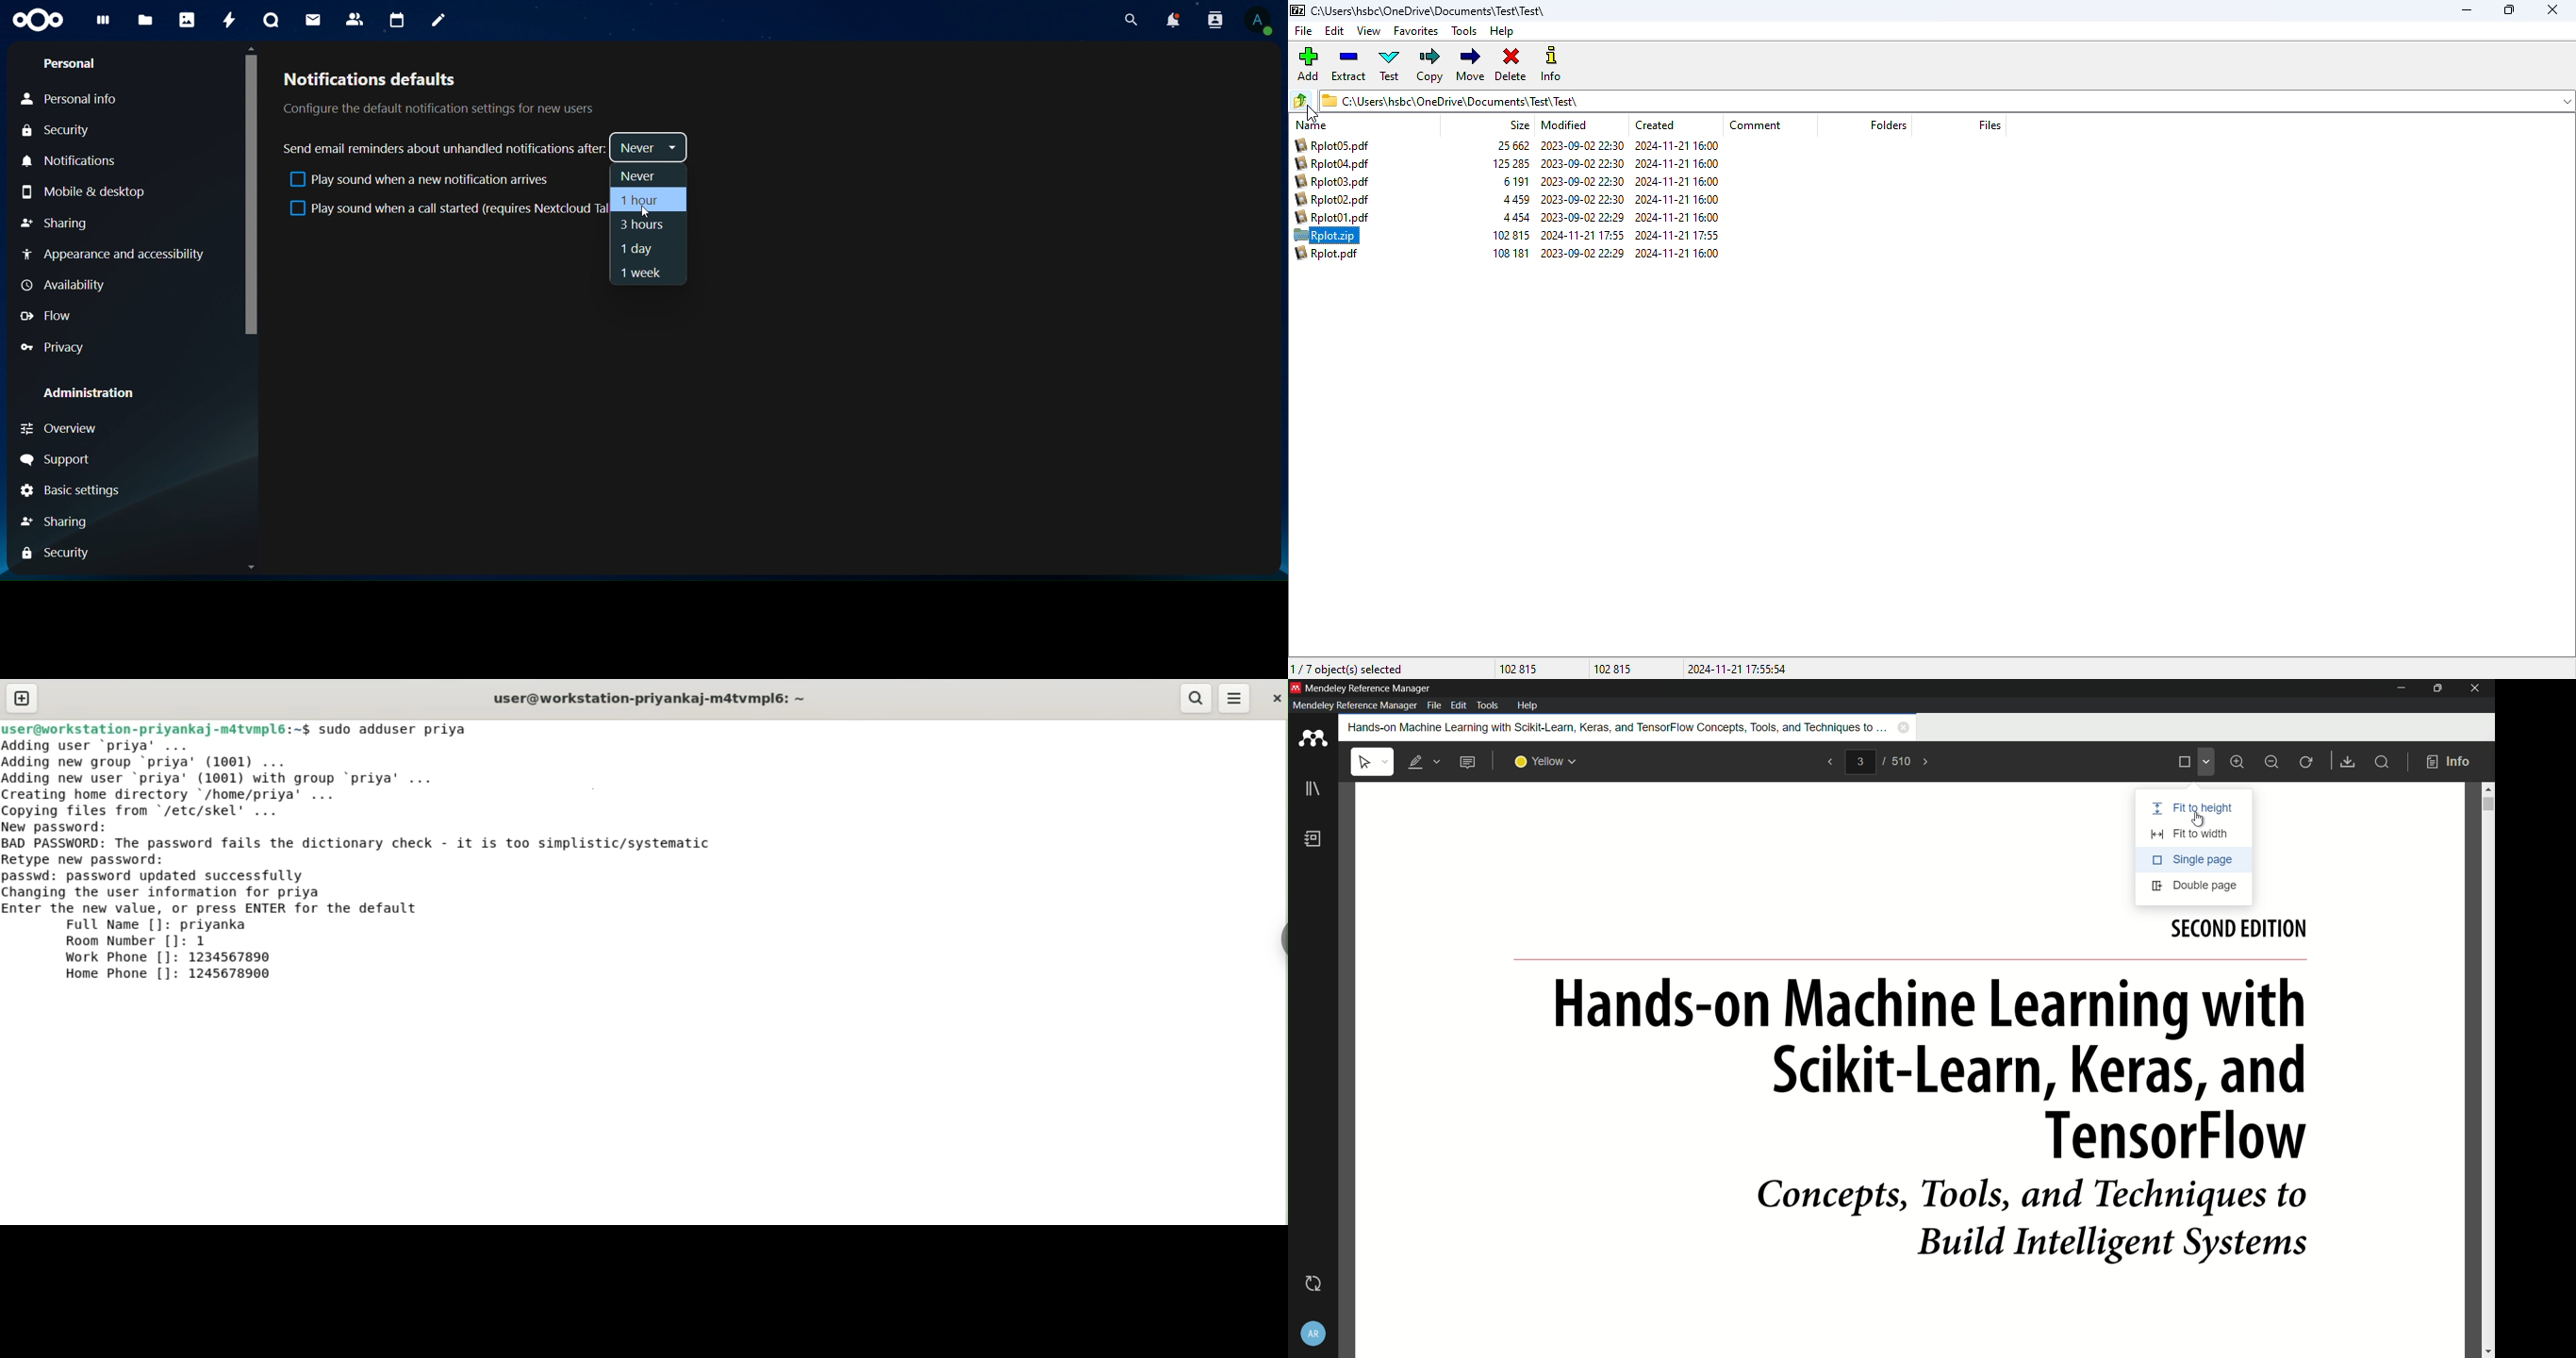  What do you see at coordinates (2198, 820) in the screenshot?
I see `cursor` at bounding box center [2198, 820].